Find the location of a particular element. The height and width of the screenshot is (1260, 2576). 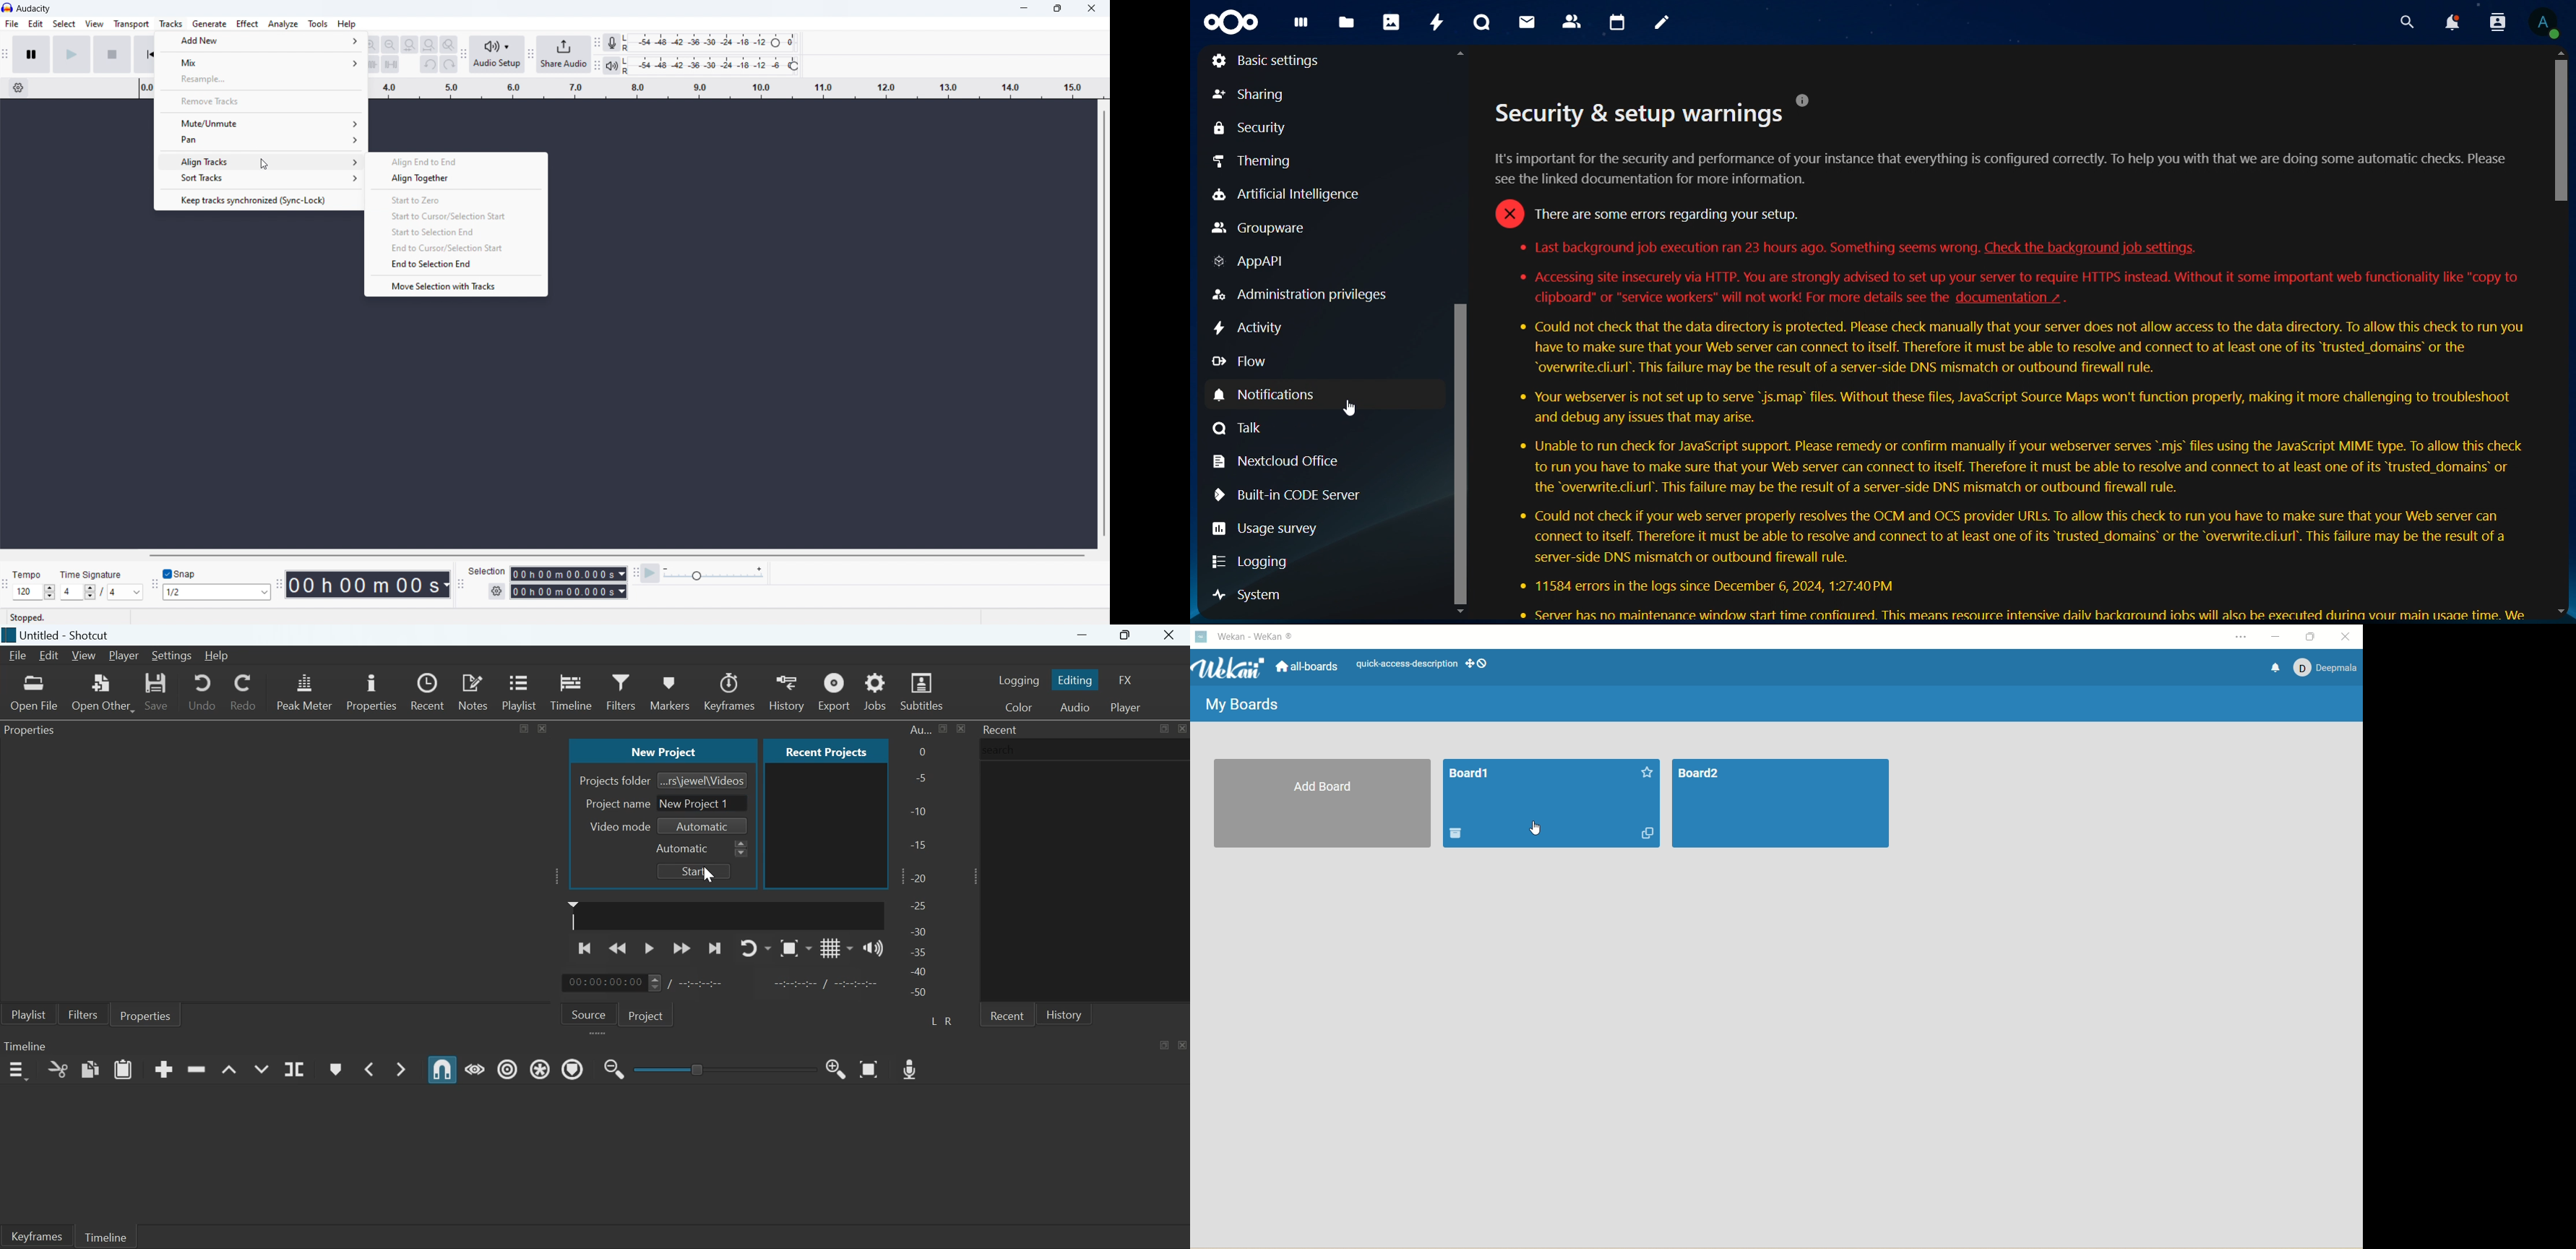

New Project is located at coordinates (664, 750).